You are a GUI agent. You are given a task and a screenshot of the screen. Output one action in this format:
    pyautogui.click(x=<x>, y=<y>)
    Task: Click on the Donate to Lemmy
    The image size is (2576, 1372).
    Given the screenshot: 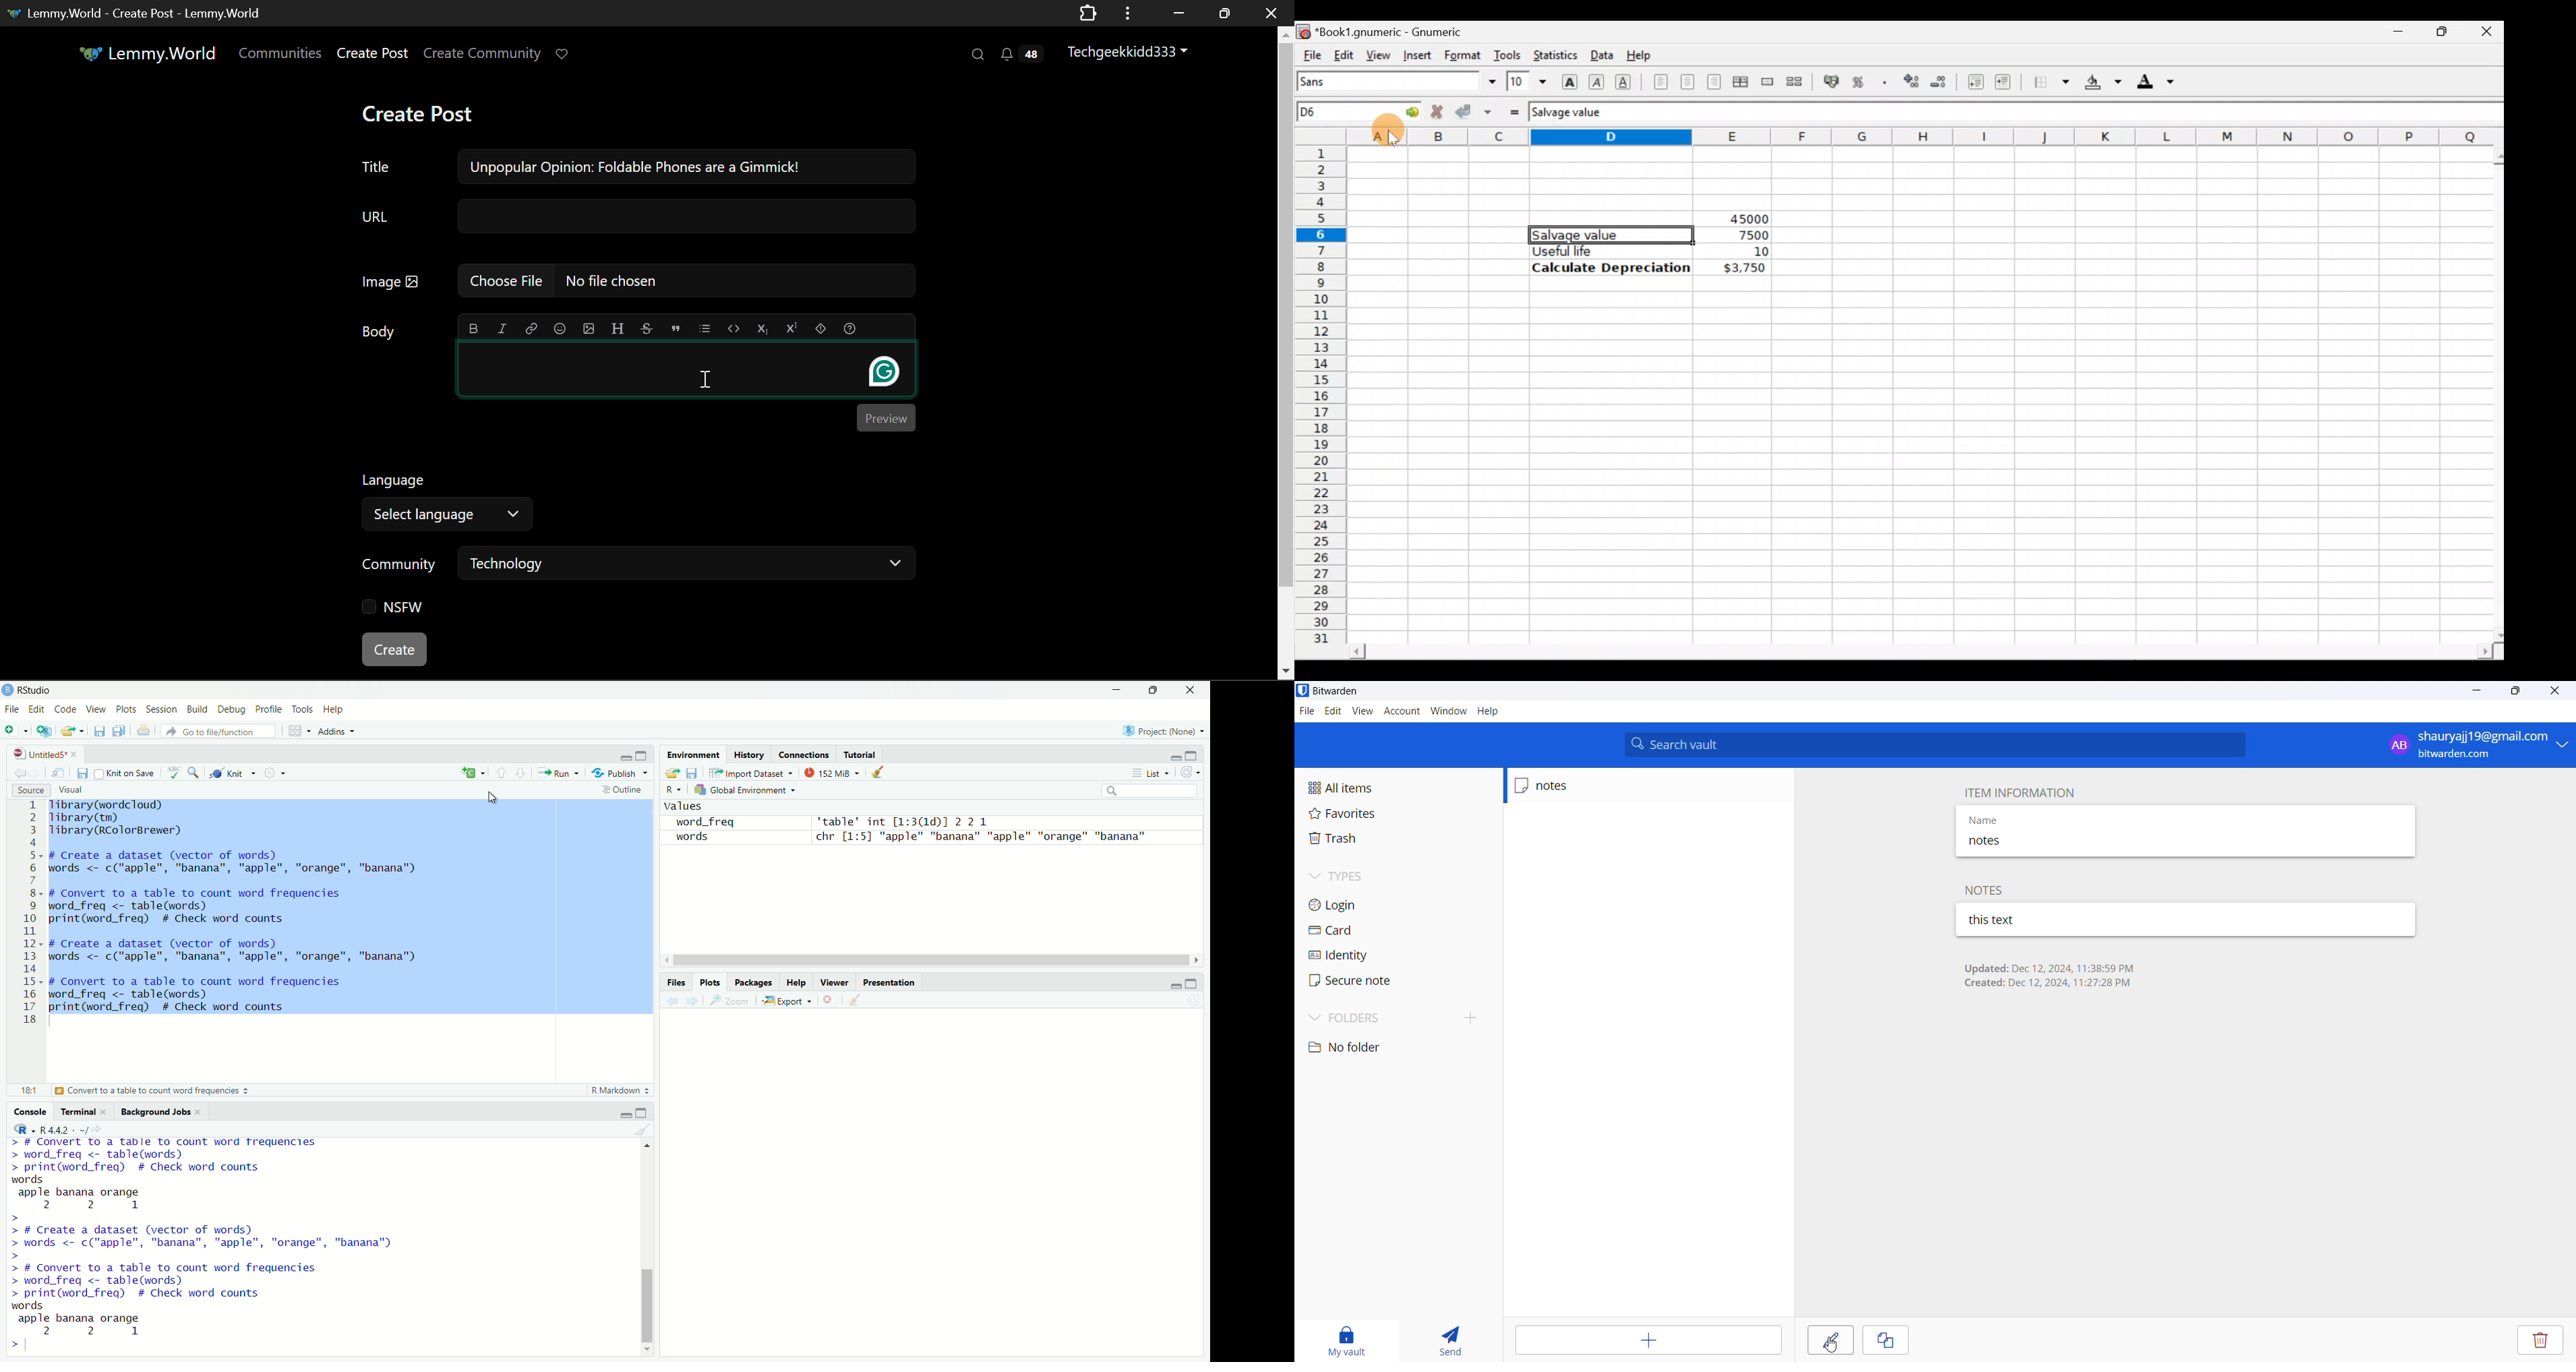 What is the action you would take?
    pyautogui.click(x=564, y=55)
    